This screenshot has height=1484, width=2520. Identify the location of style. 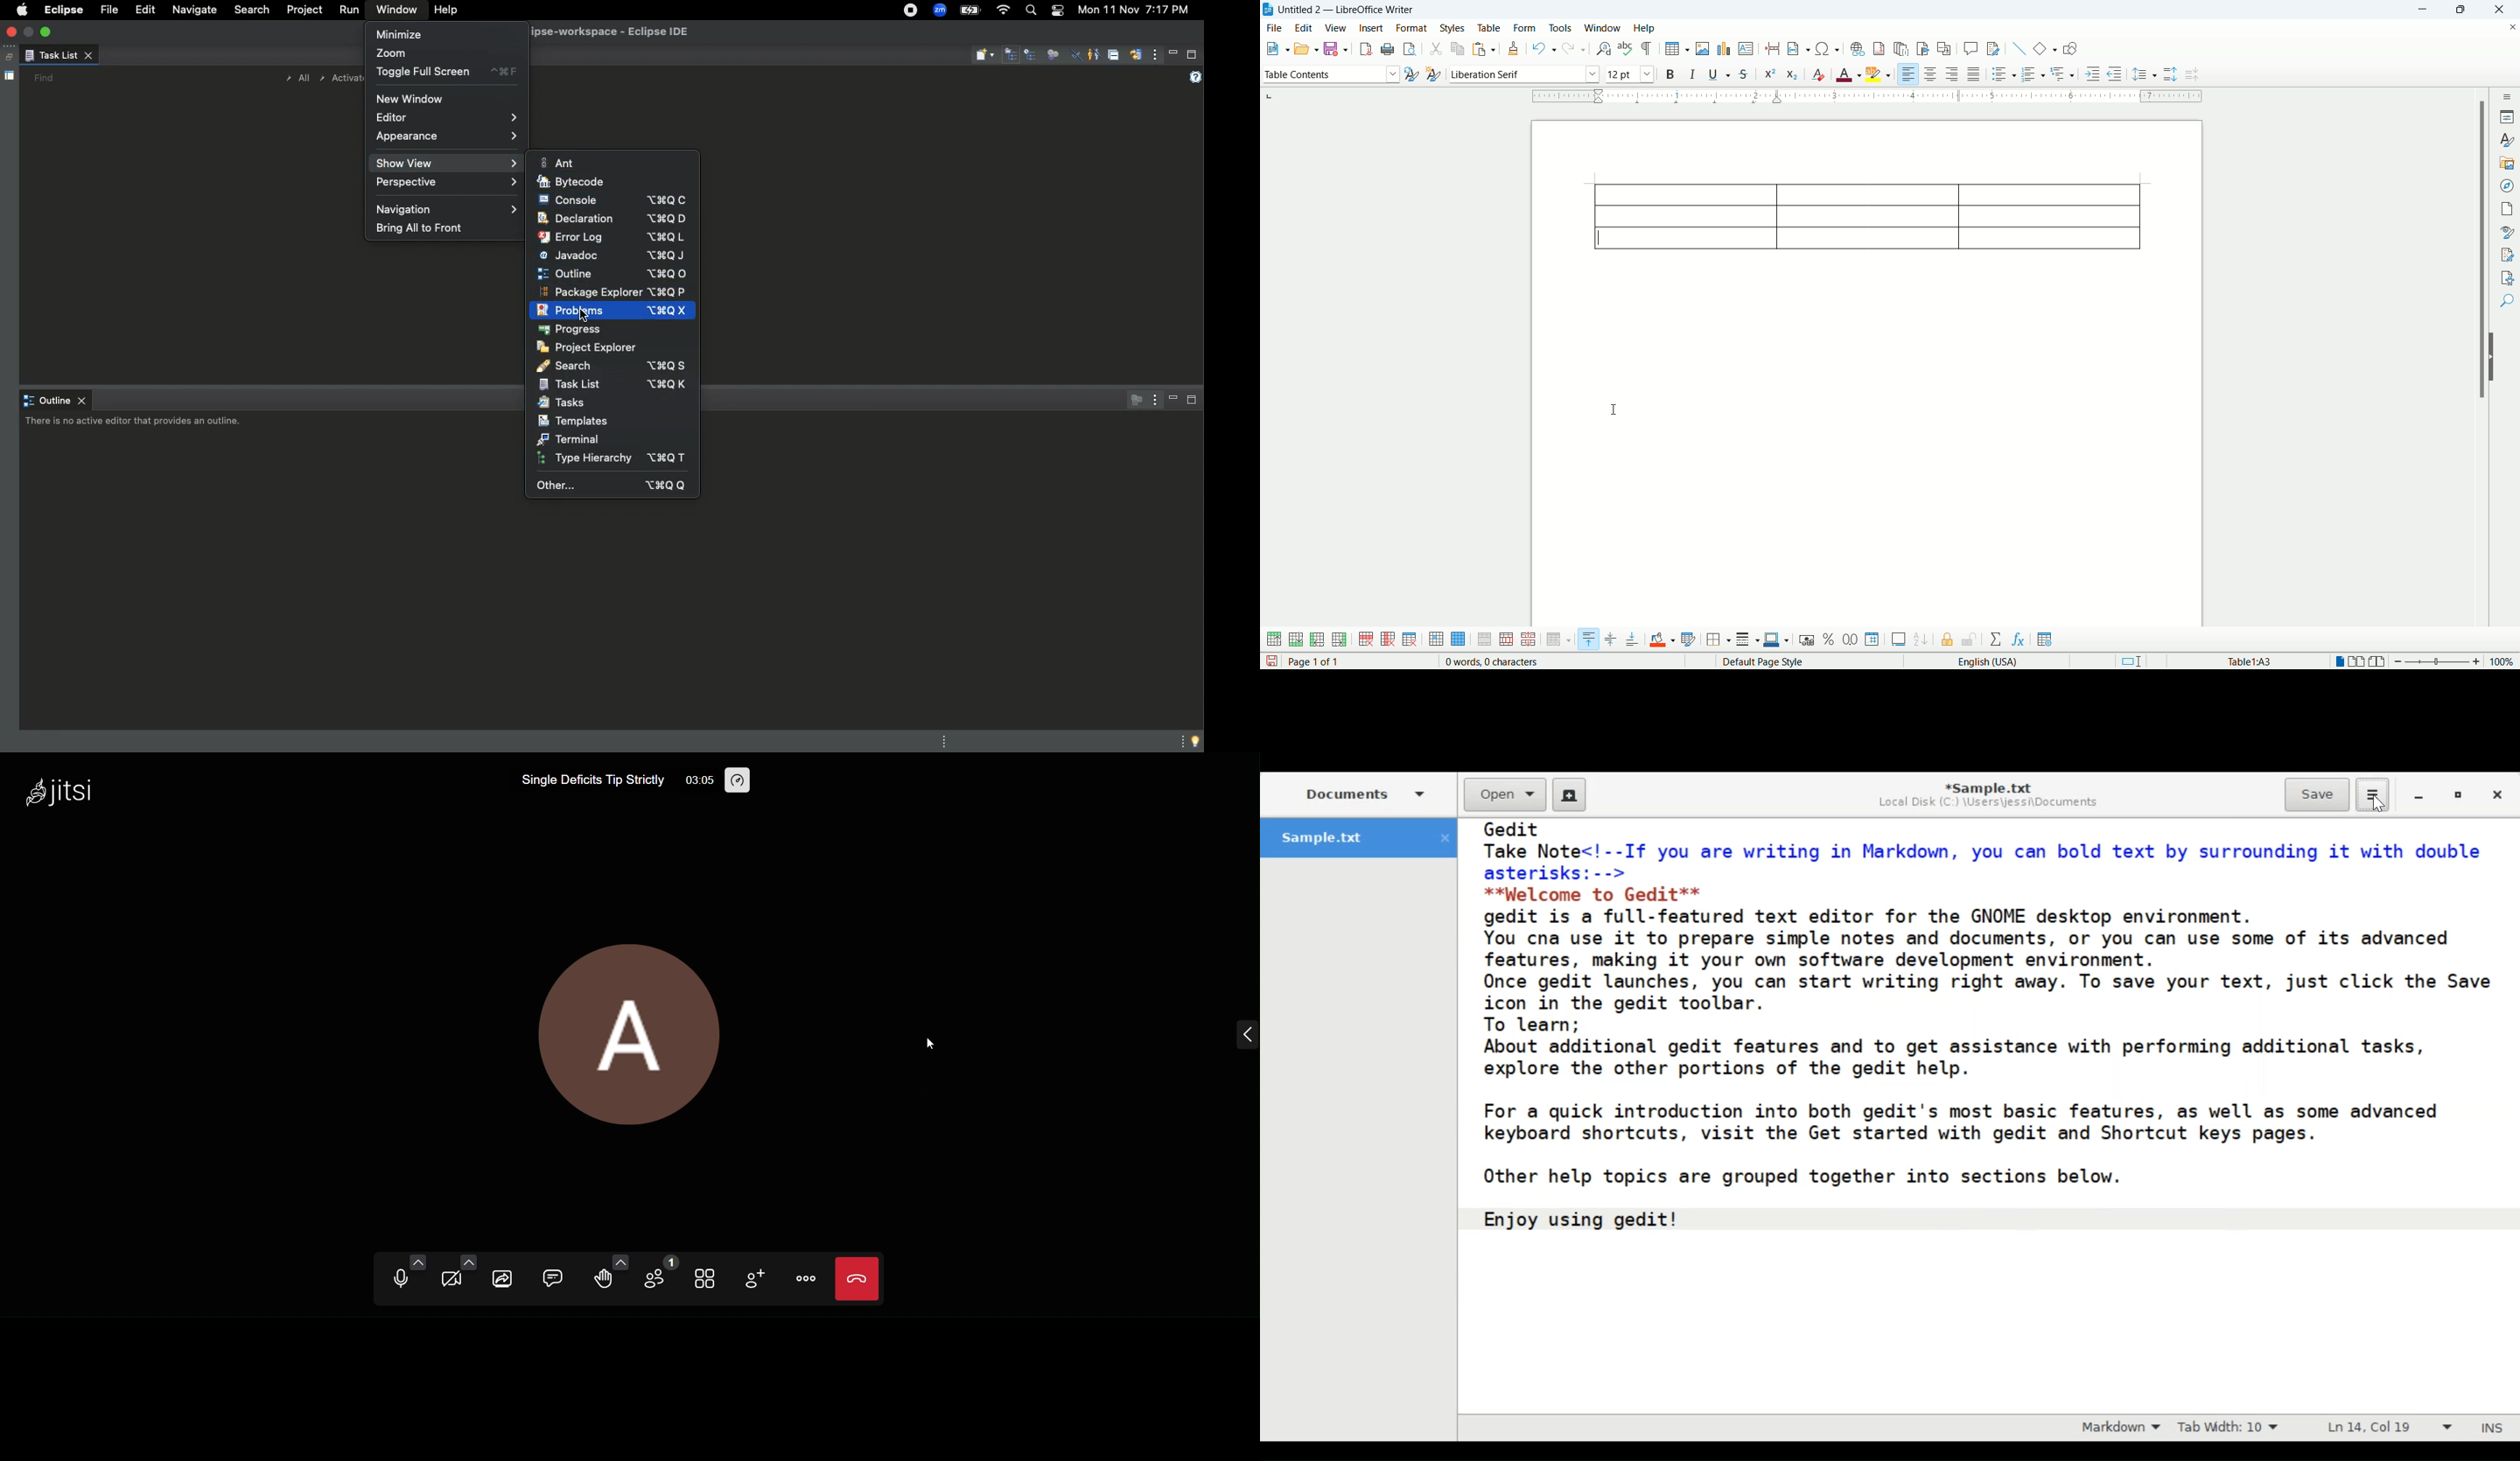
(2508, 142).